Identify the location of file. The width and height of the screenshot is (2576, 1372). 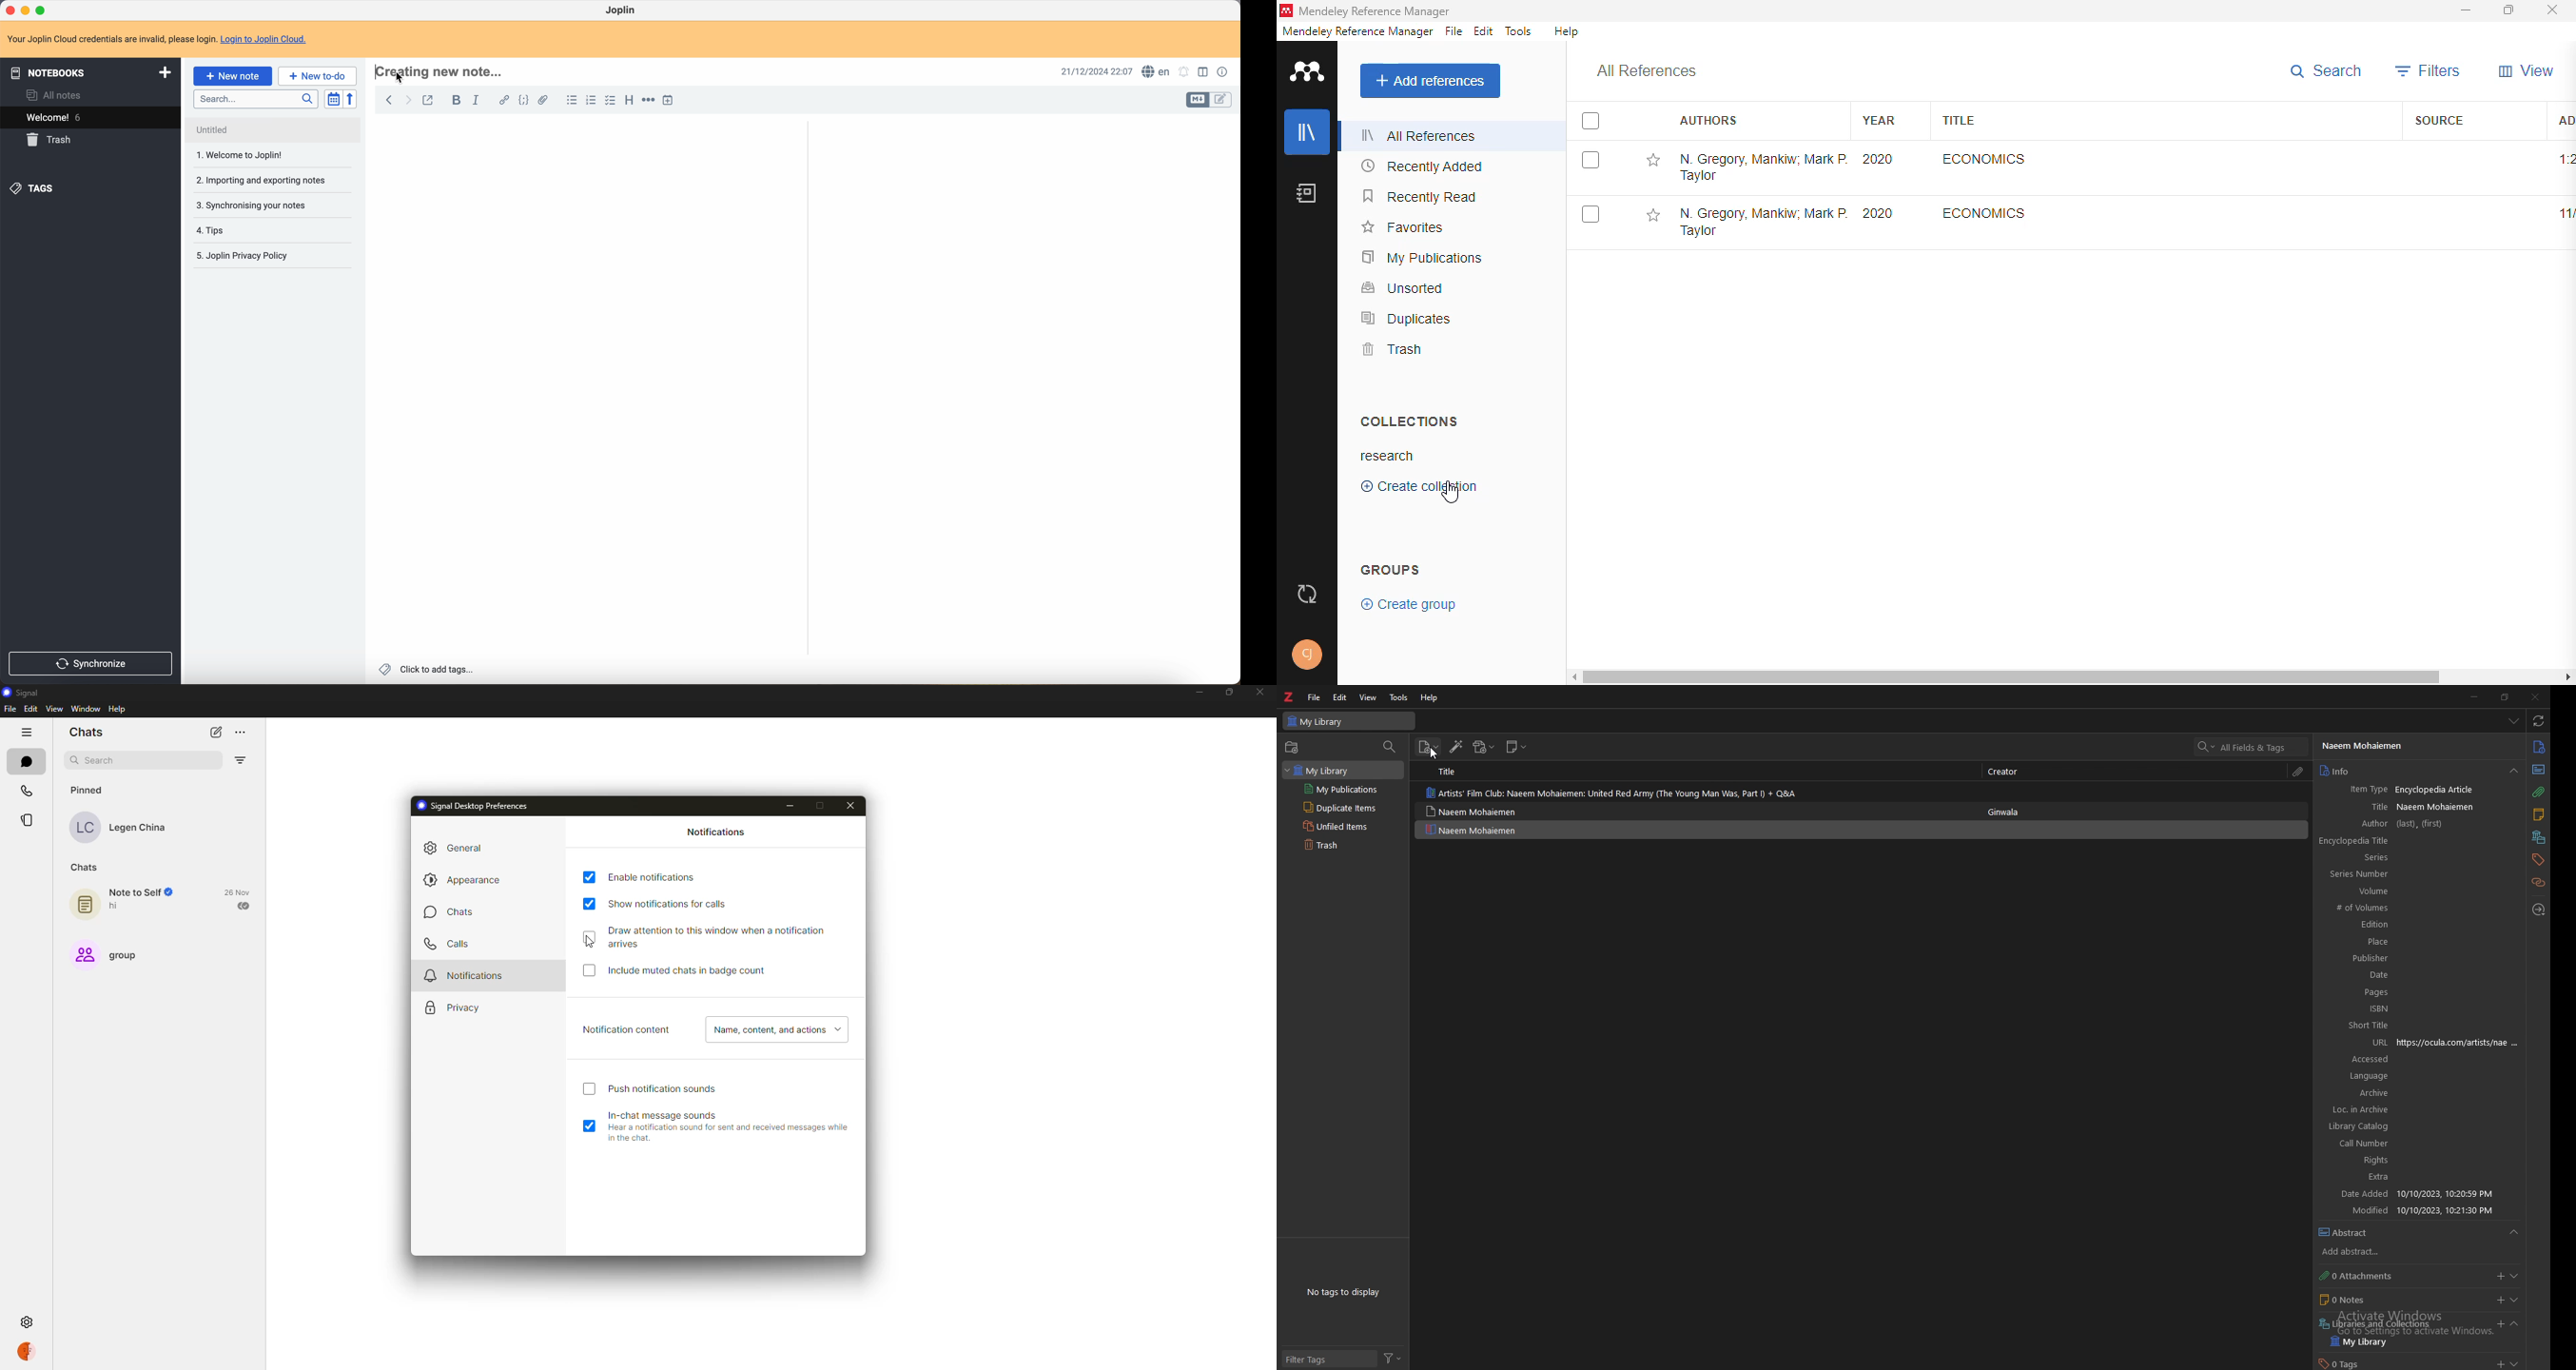
(9, 709).